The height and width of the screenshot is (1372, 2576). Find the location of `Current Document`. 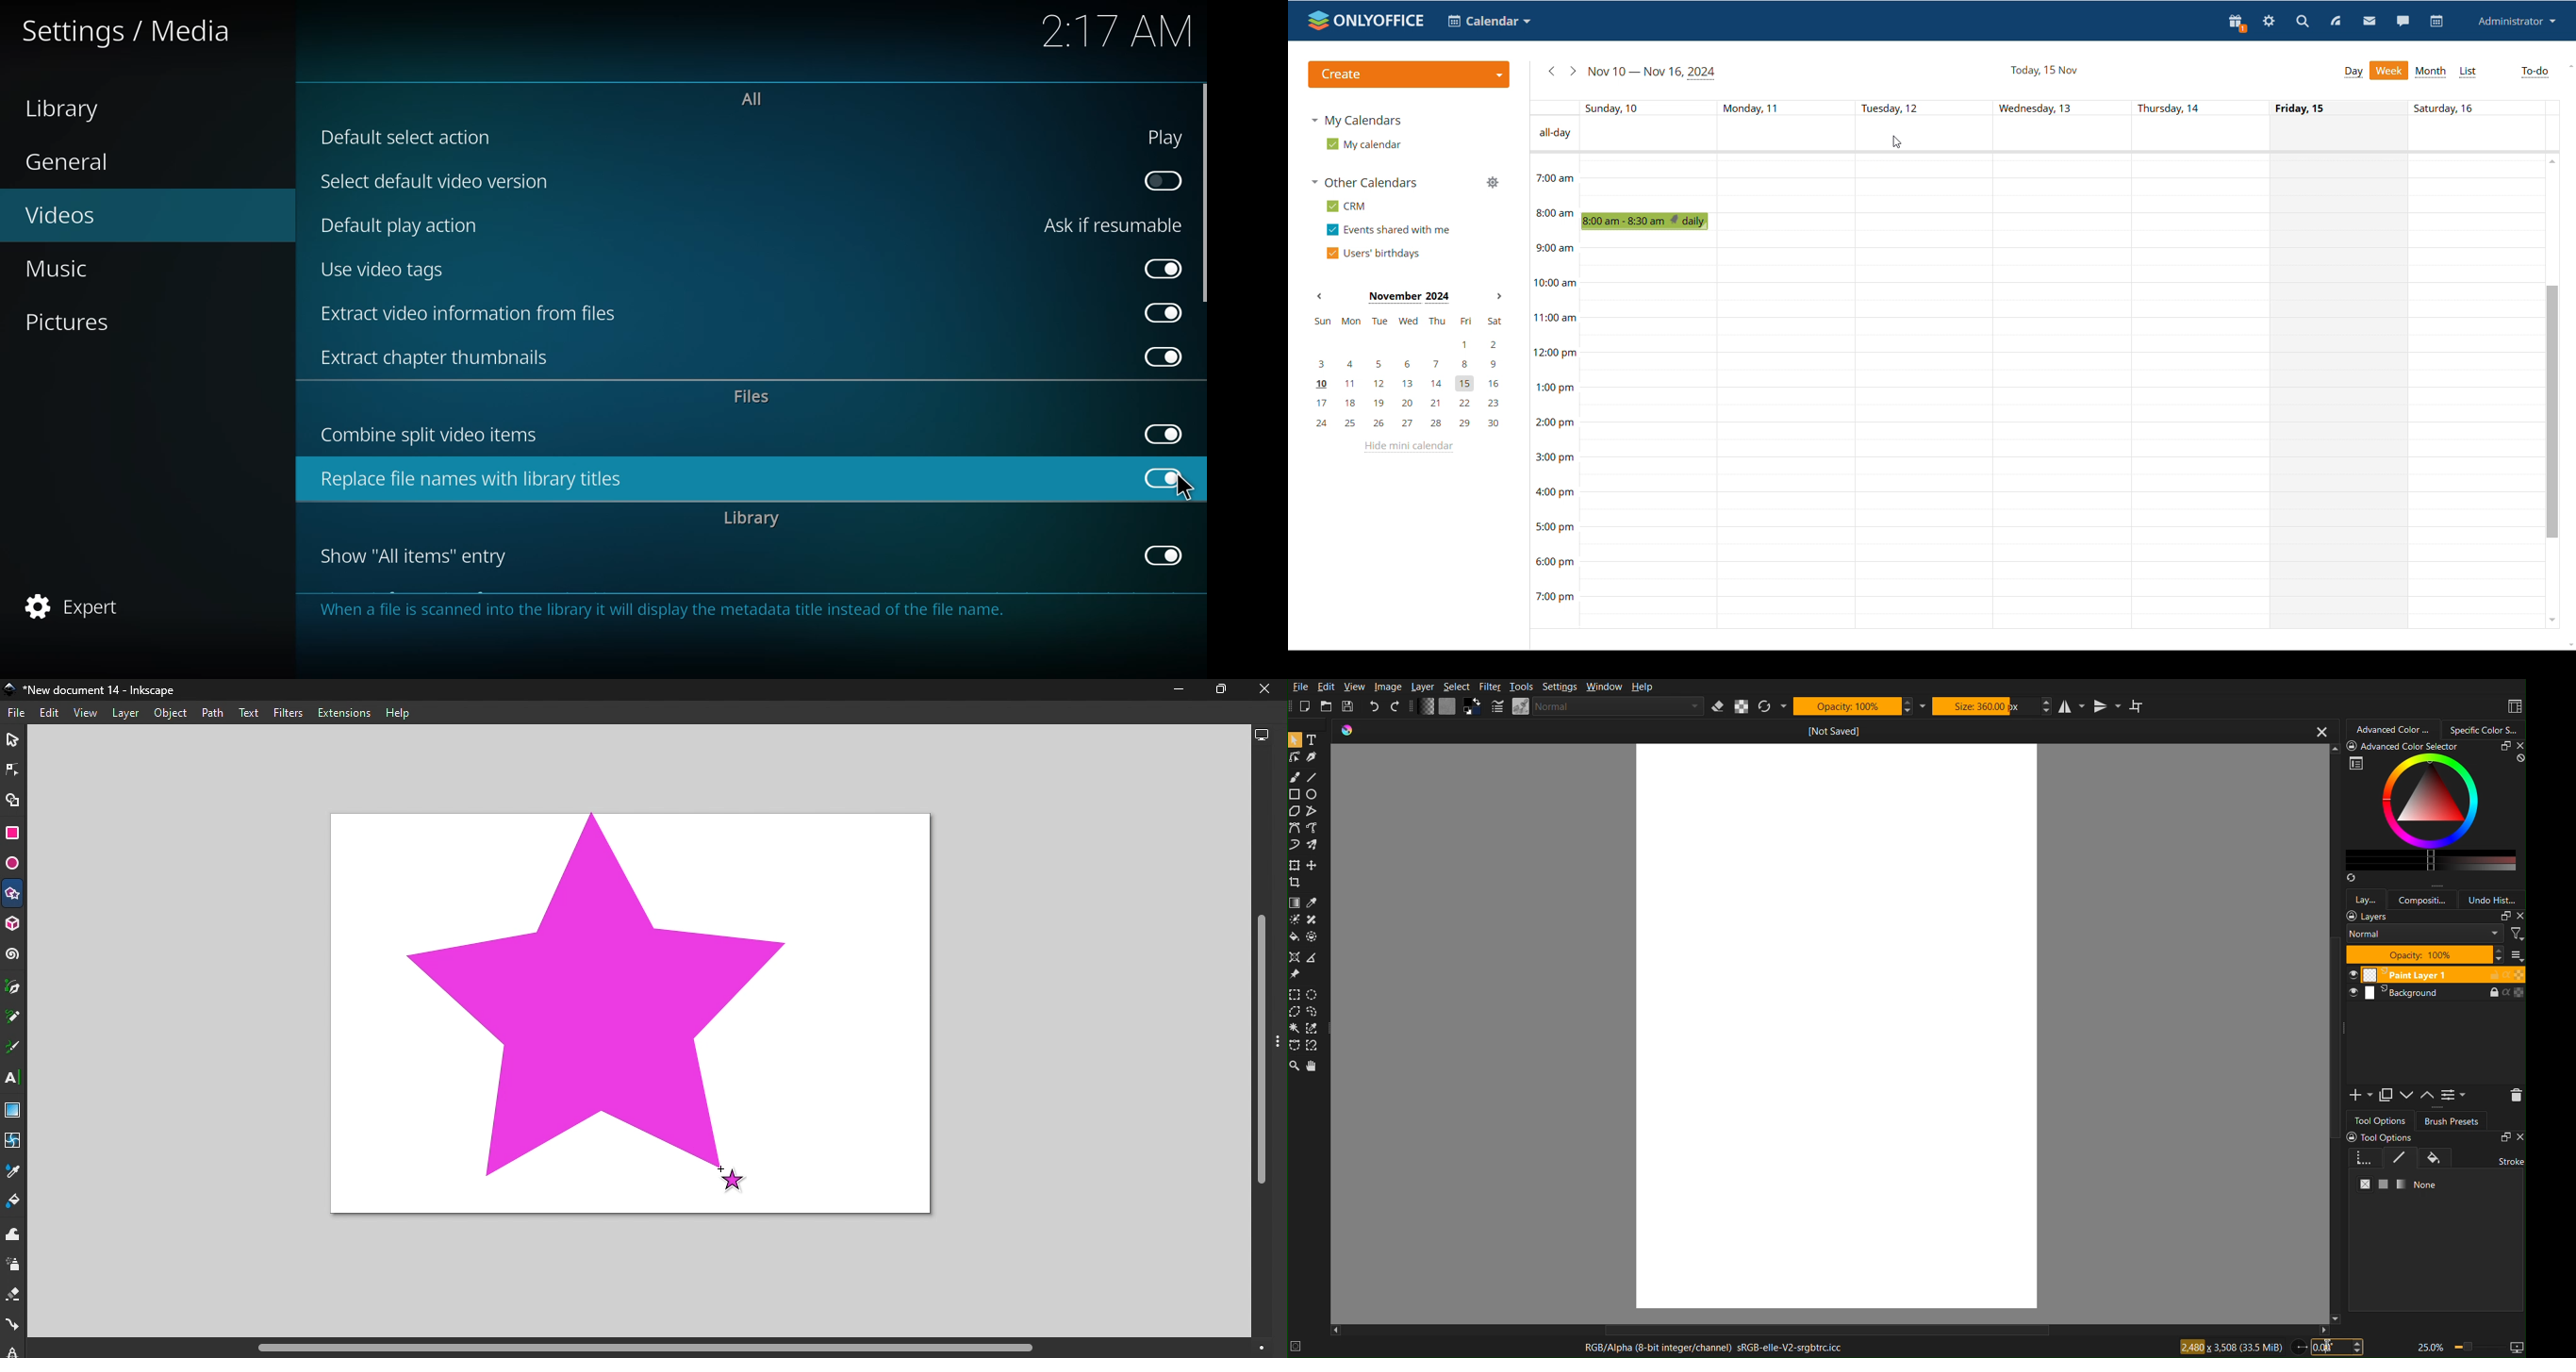

Current Document is located at coordinates (1816, 732).